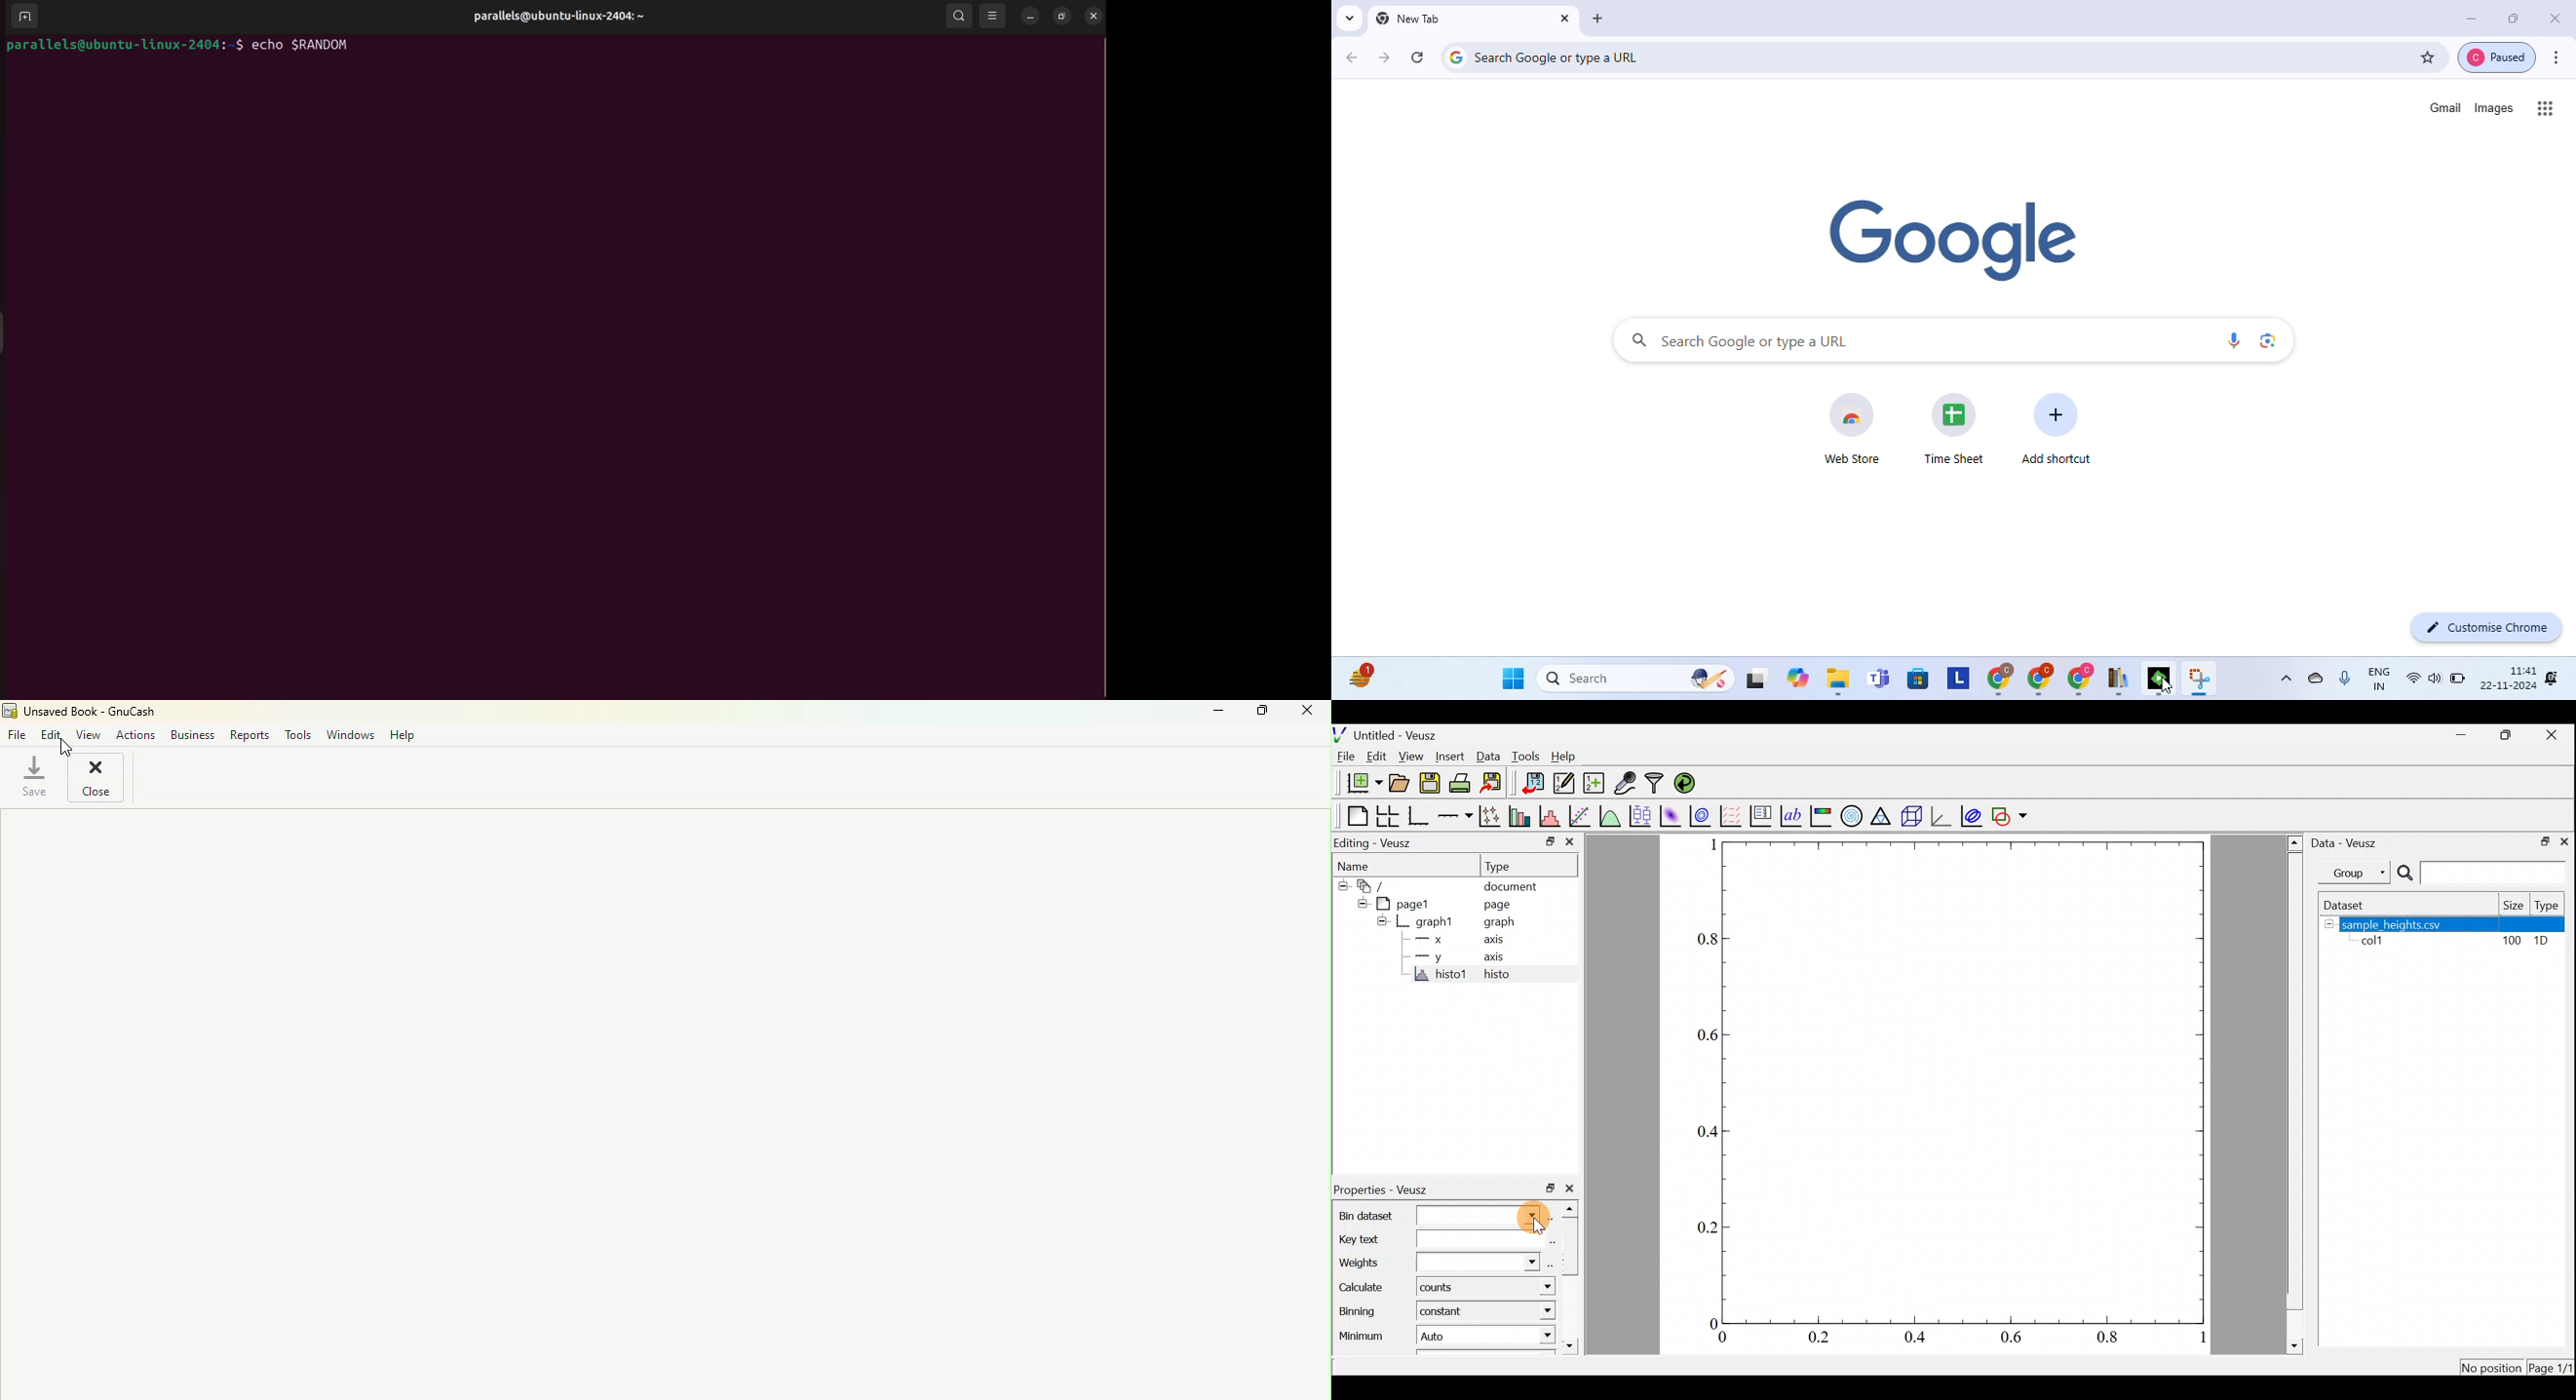 Image resolution: width=2576 pixels, height=1400 pixels. I want to click on Calculate dropdown, so click(1534, 1286).